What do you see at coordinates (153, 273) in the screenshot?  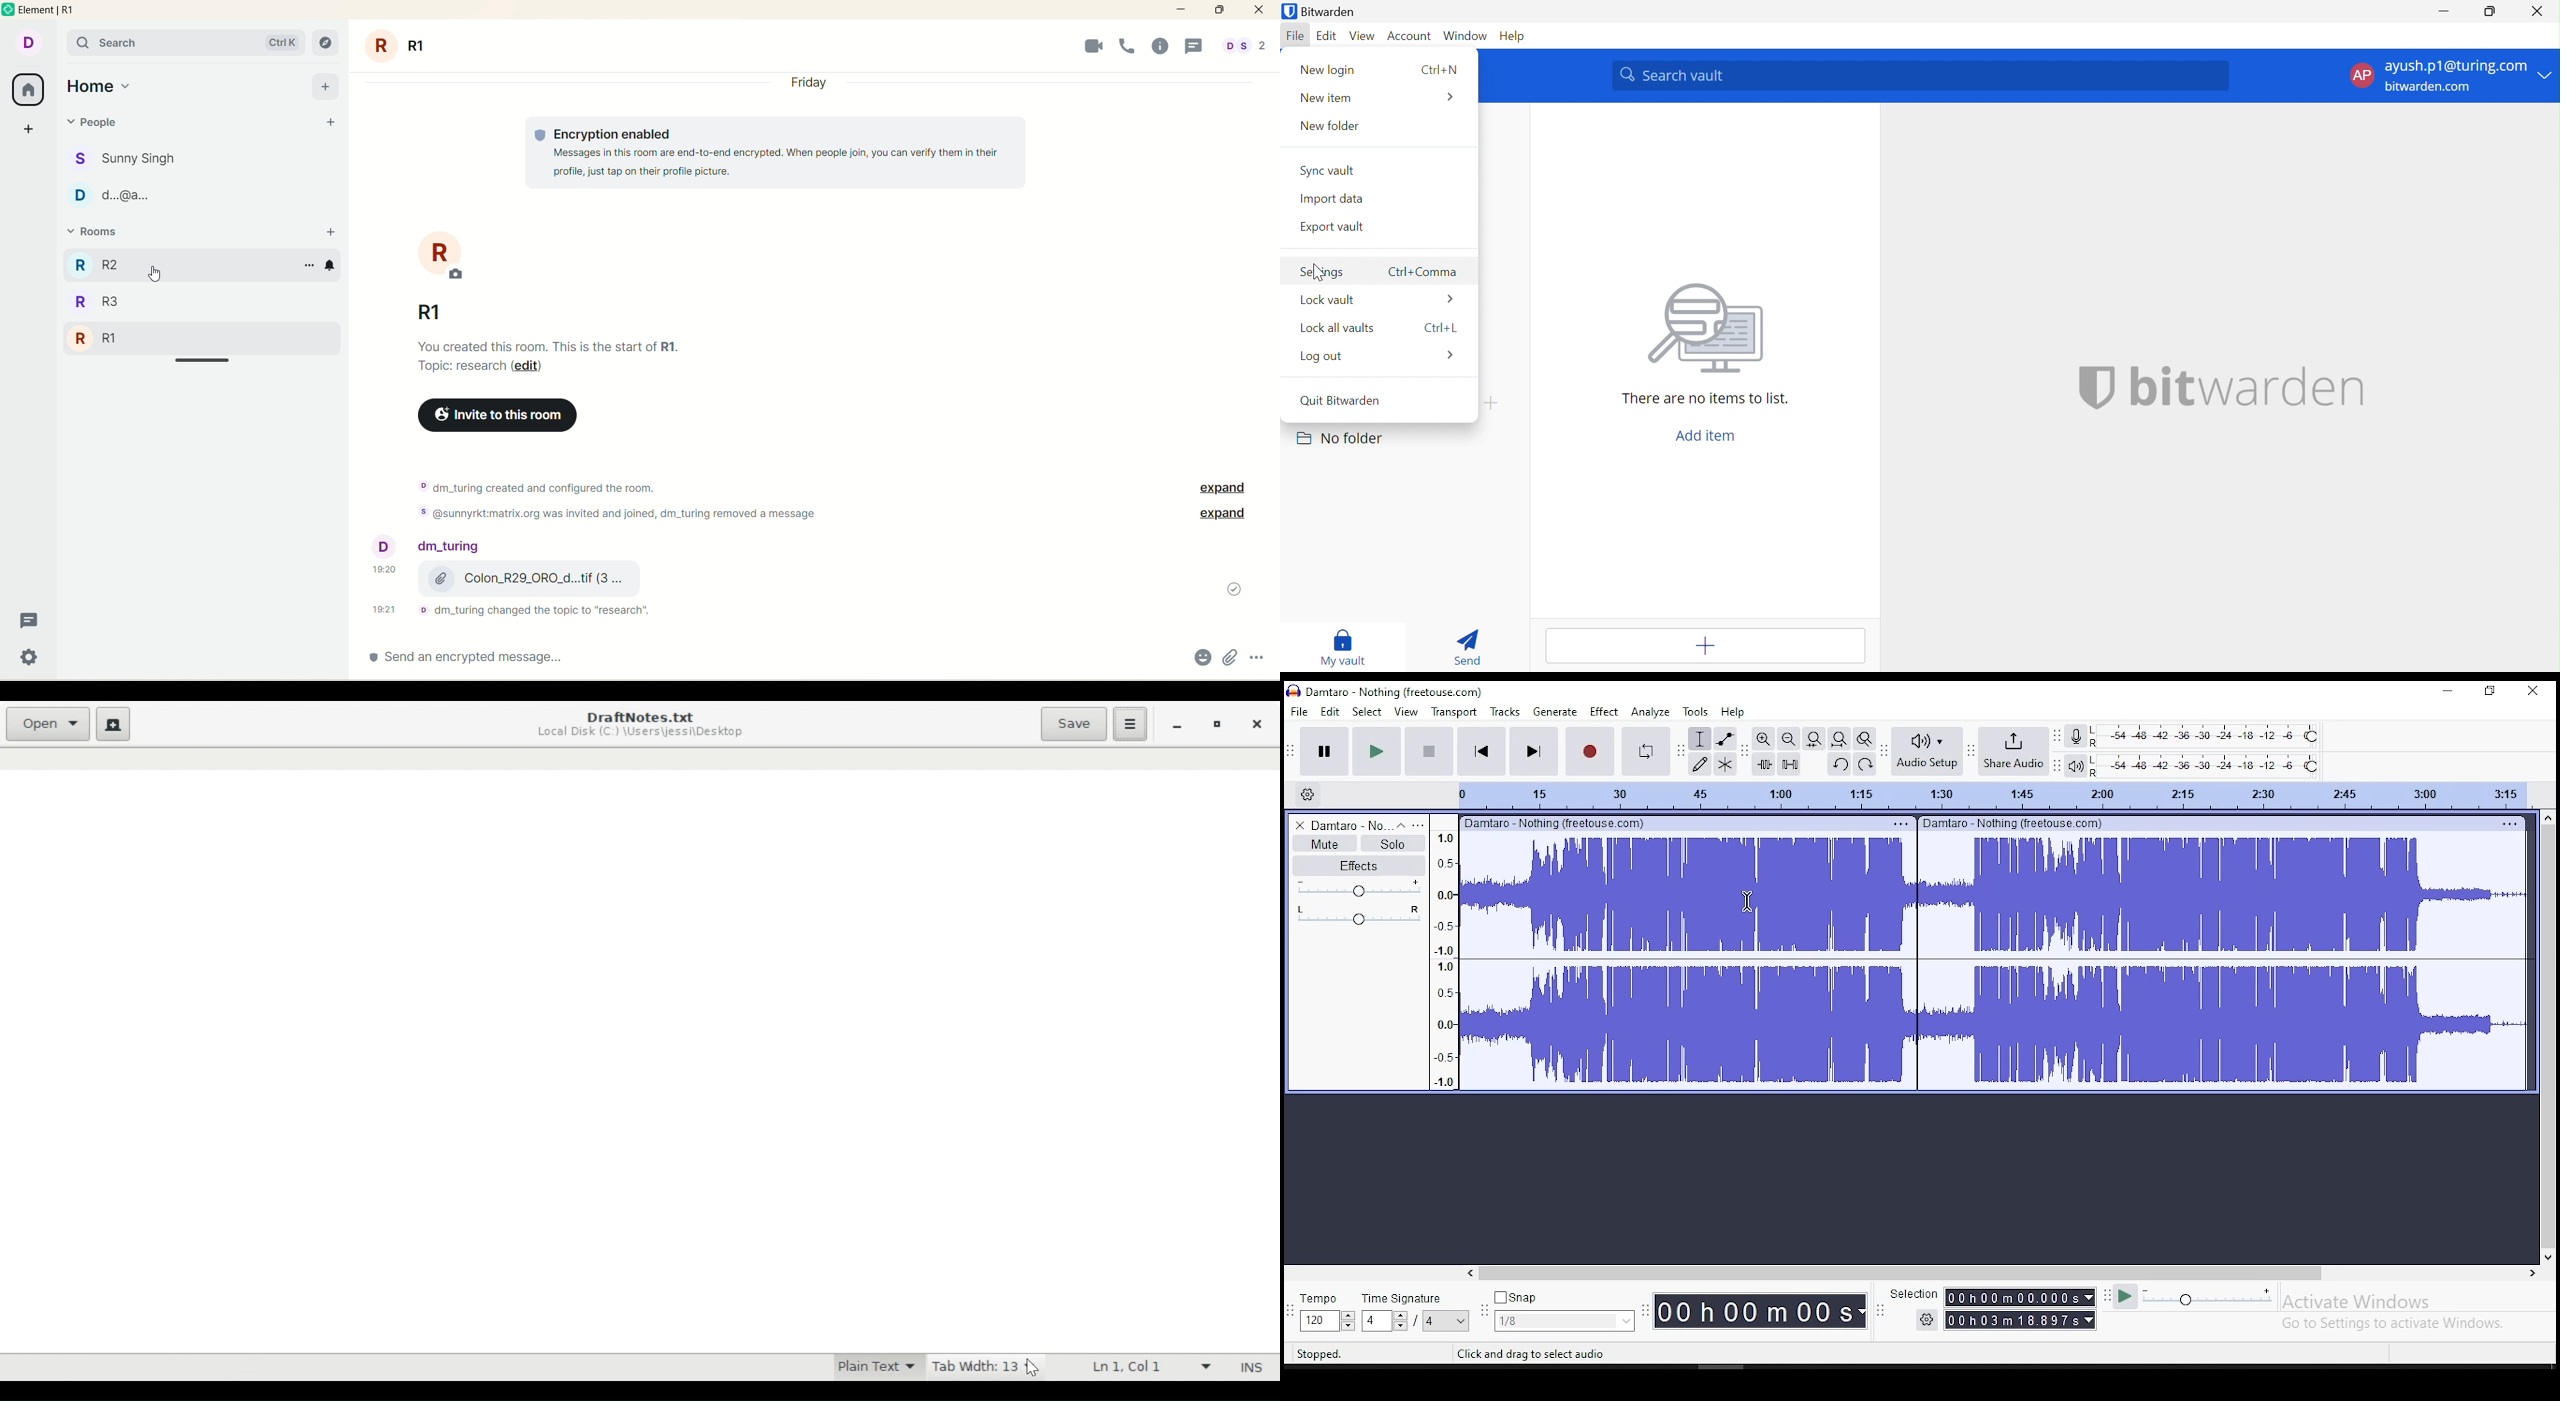 I see `cursor` at bounding box center [153, 273].